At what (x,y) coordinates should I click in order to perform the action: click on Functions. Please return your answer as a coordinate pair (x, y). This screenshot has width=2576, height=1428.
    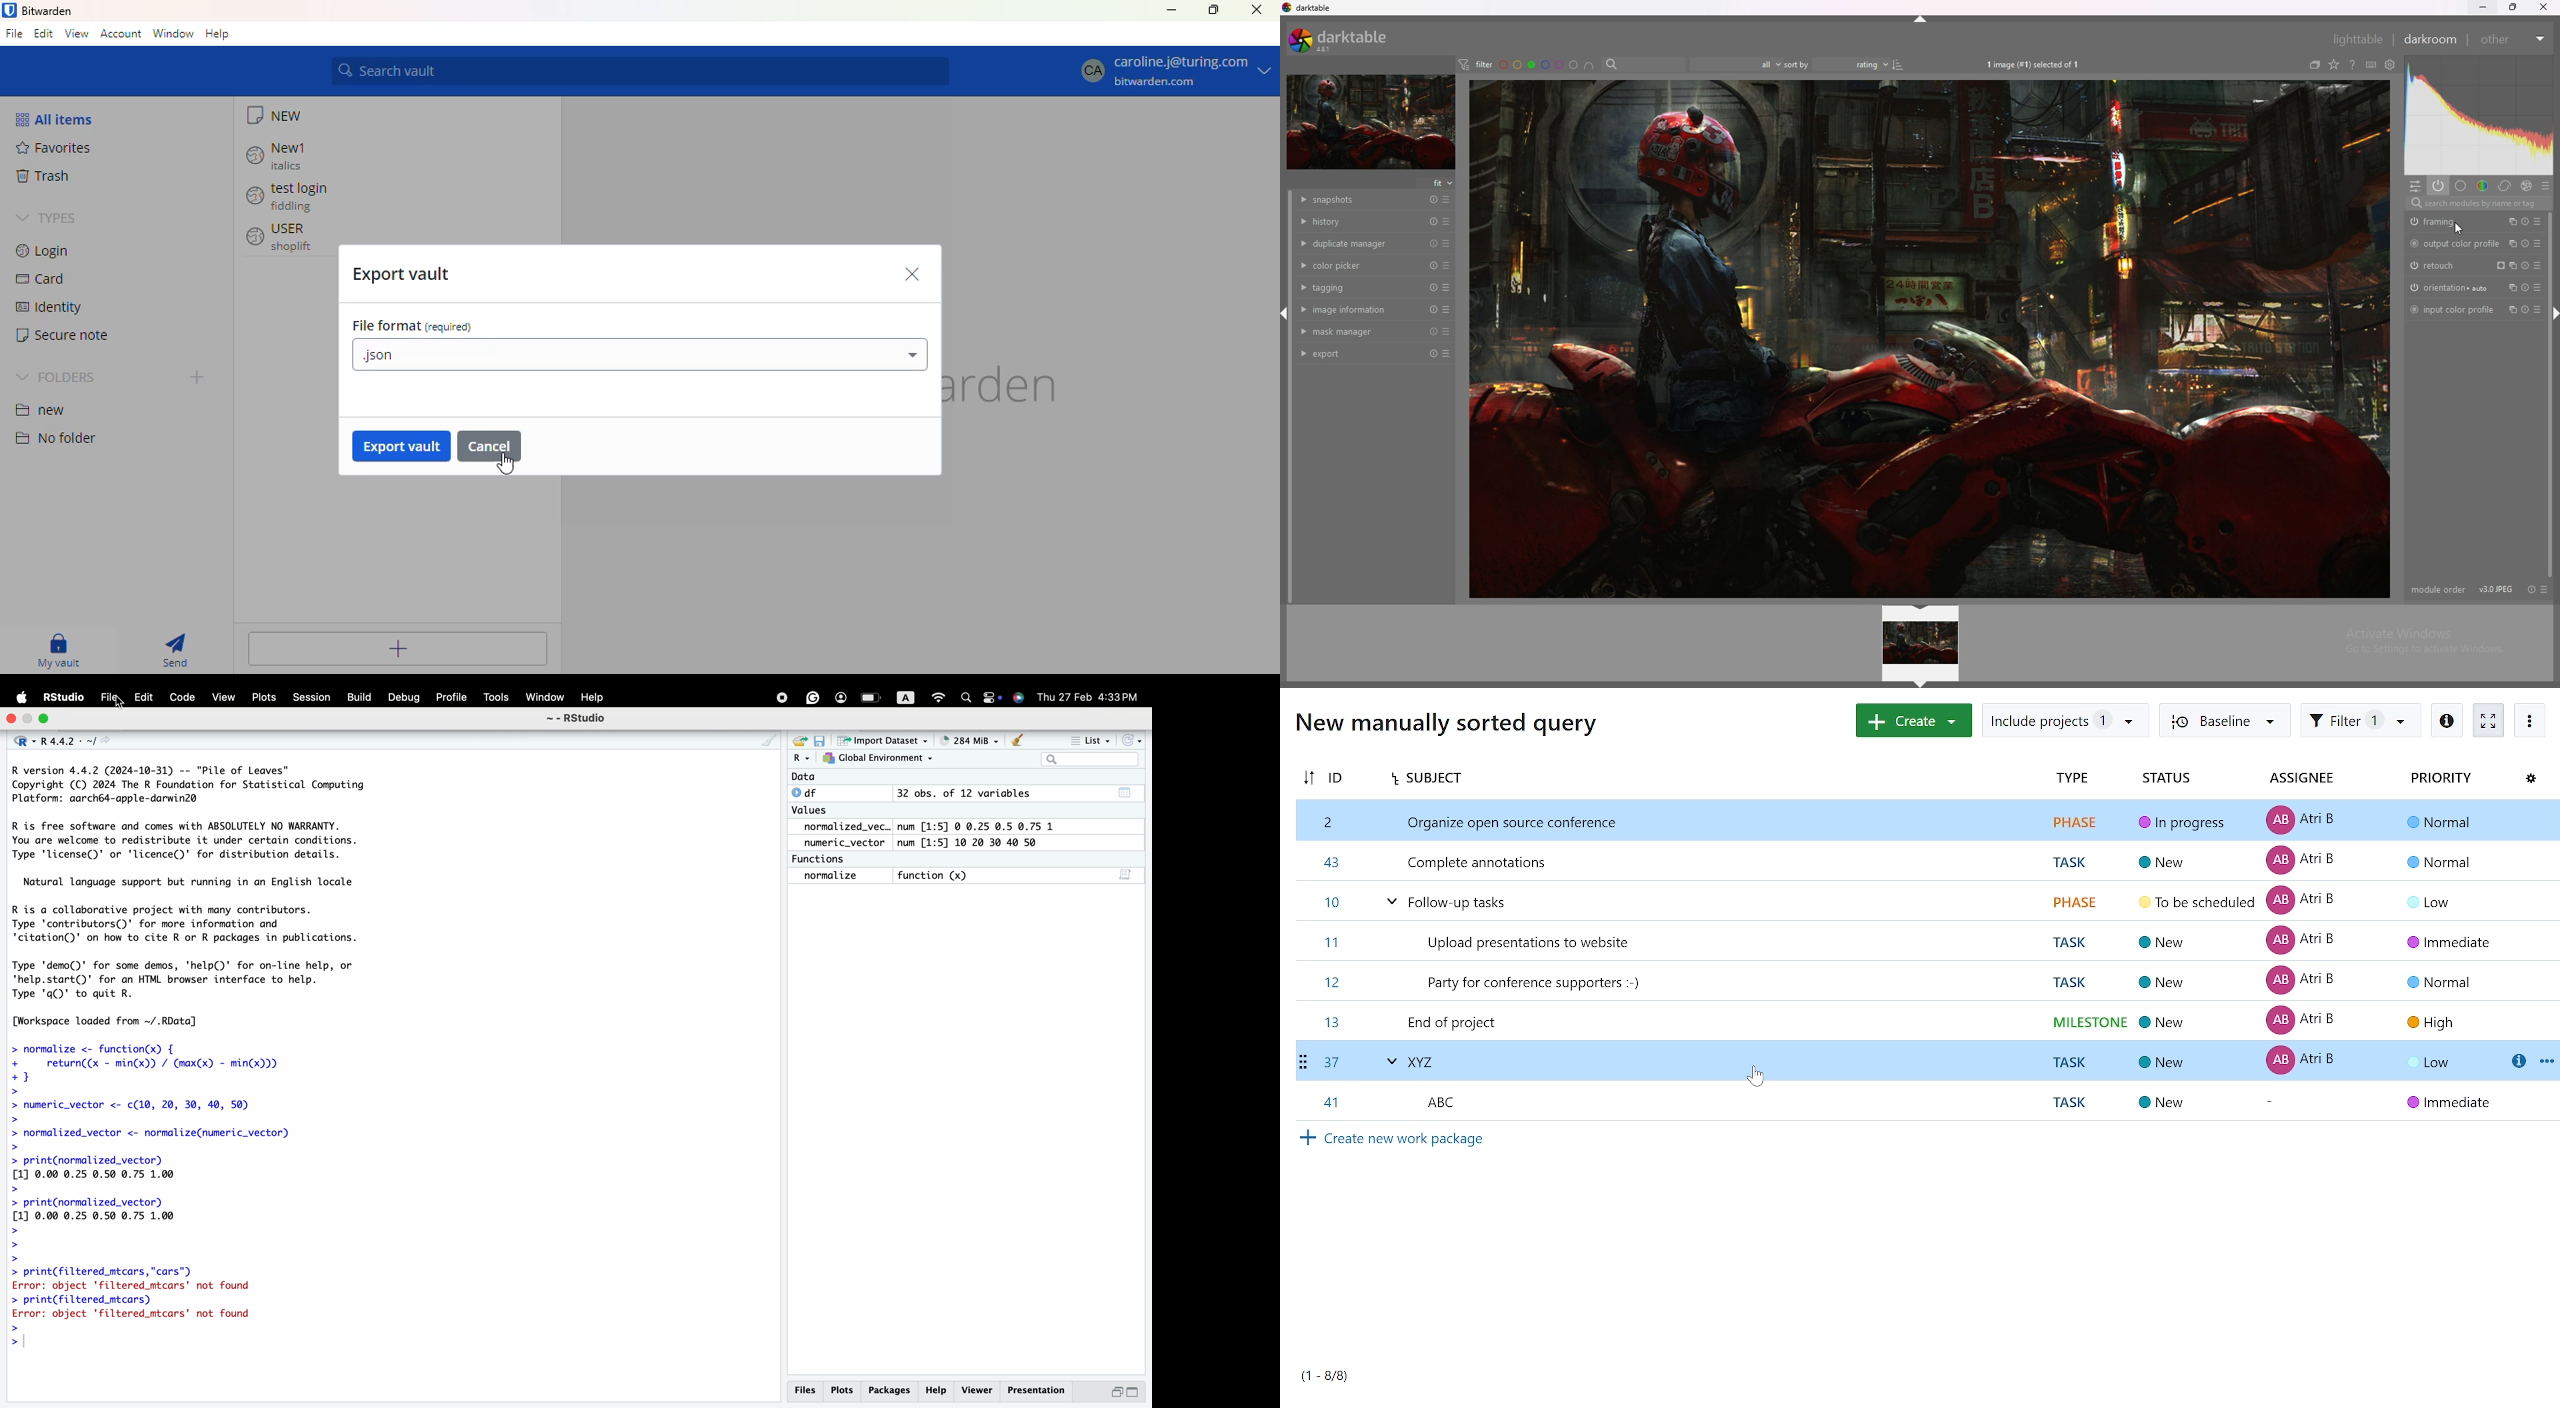
    Looking at the image, I should click on (822, 858).